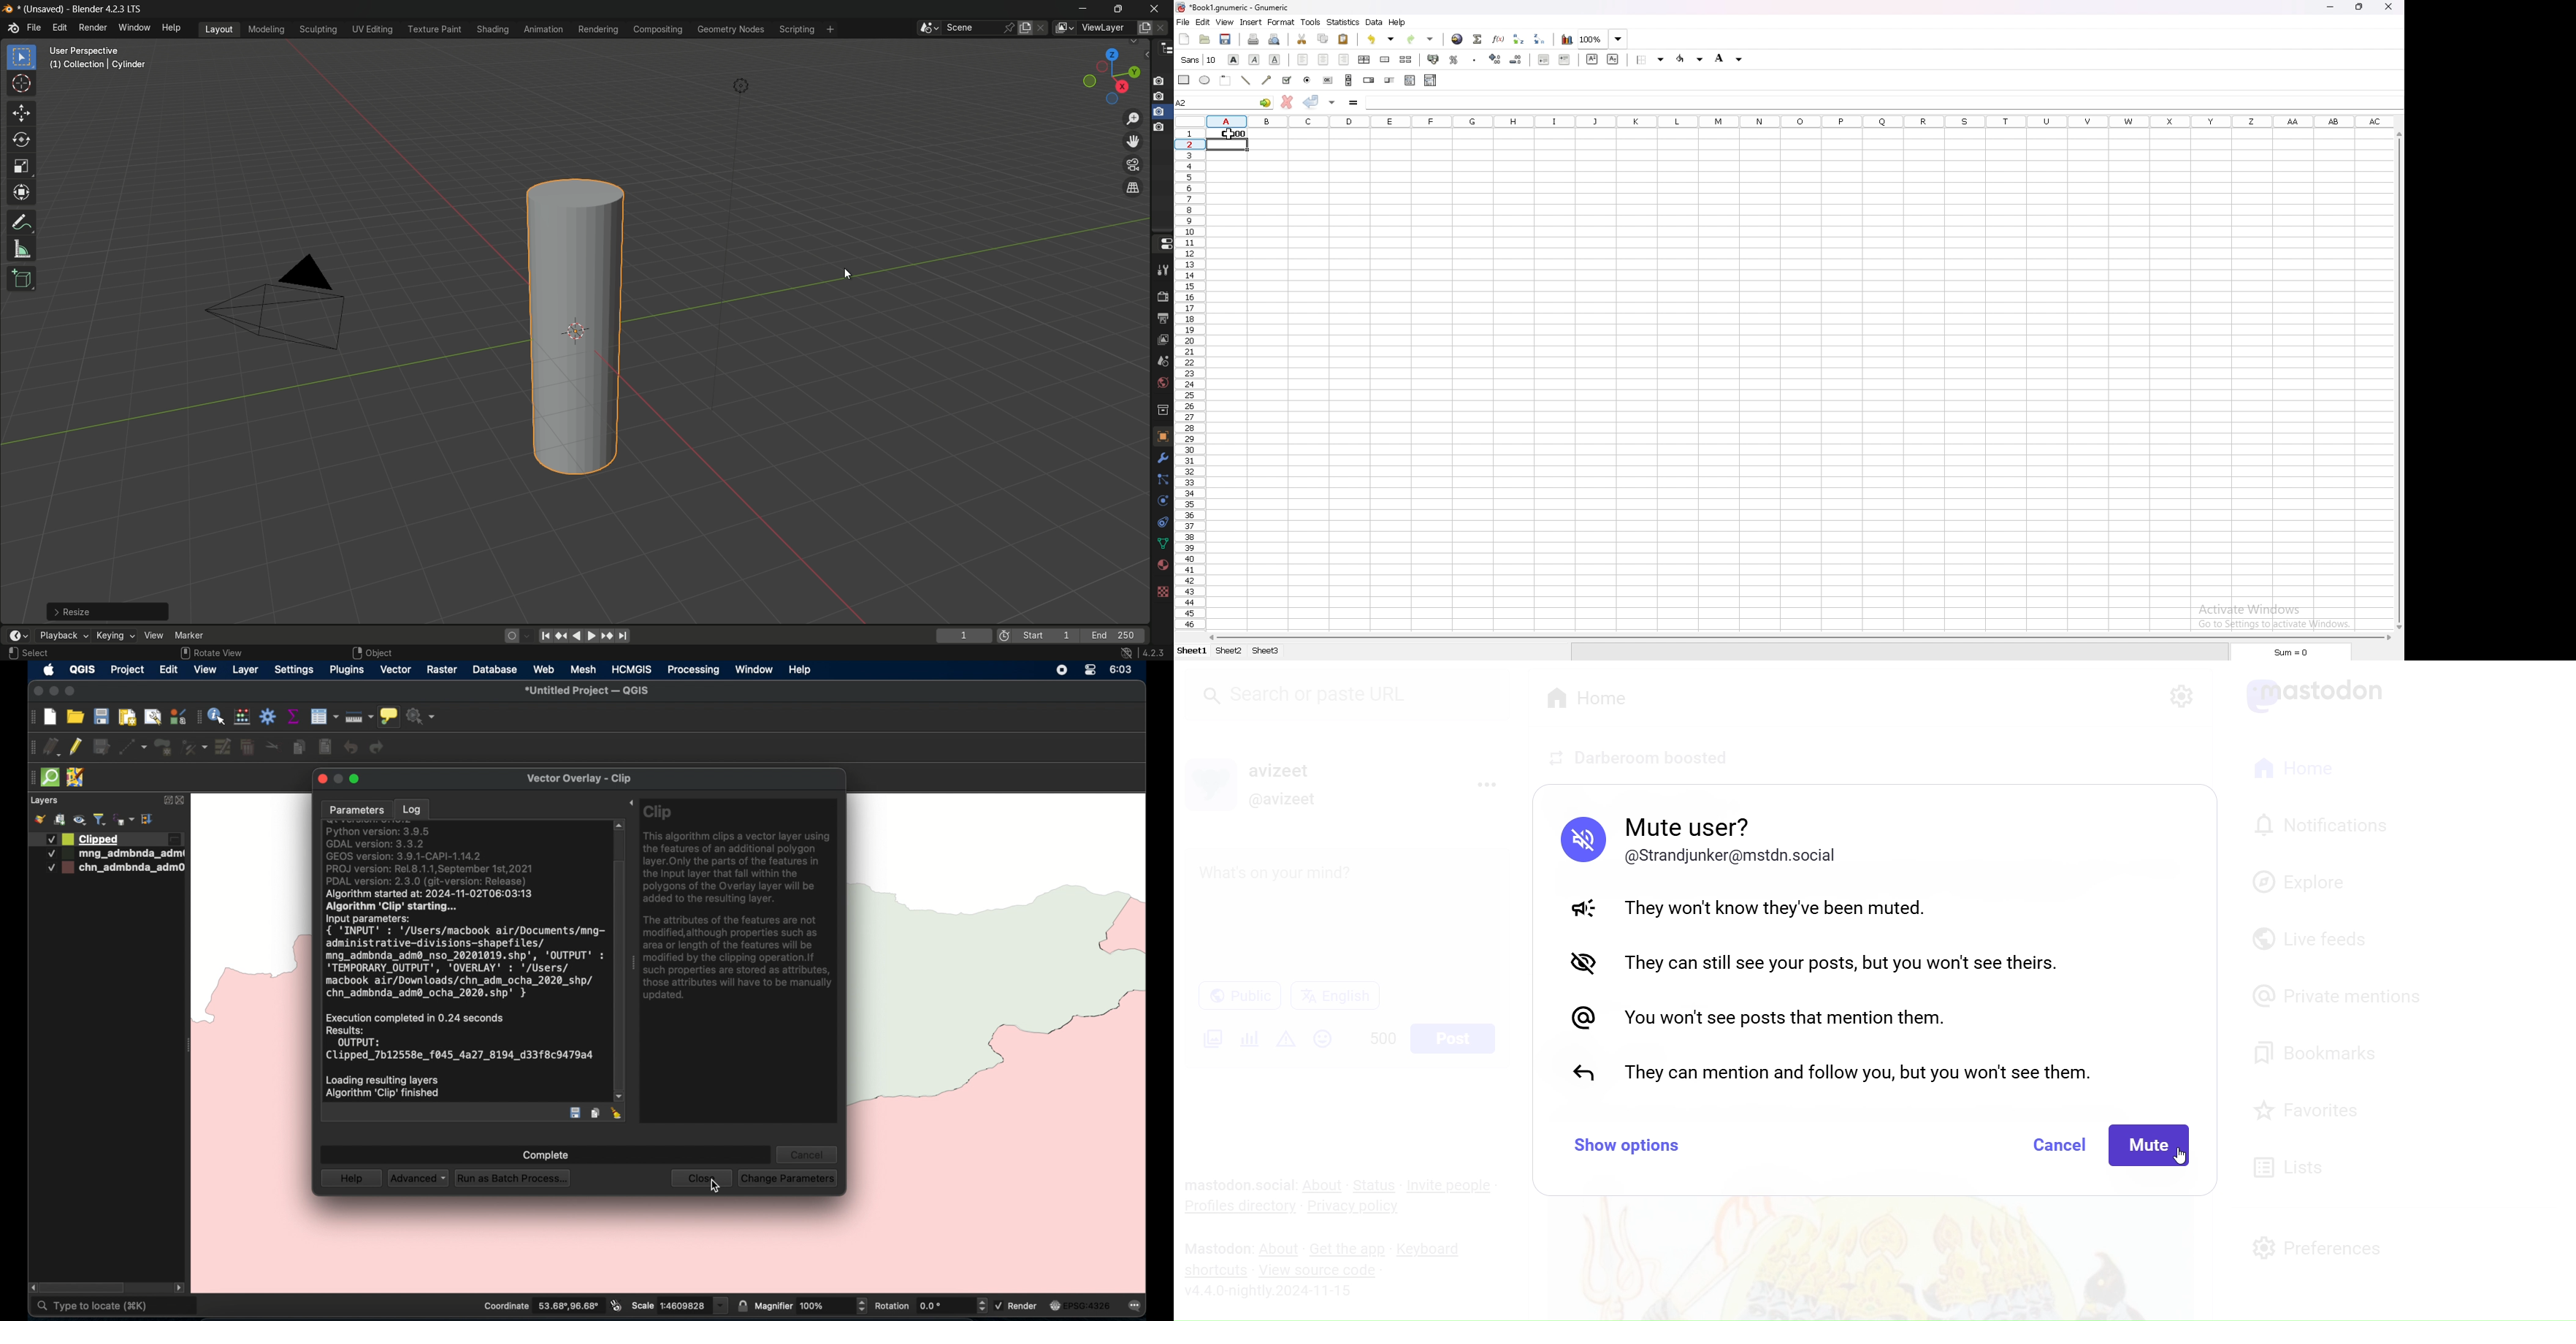 The width and height of the screenshot is (2576, 1344). What do you see at coordinates (1567, 40) in the screenshot?
I see `chart` at bounding box center [1567, 40].